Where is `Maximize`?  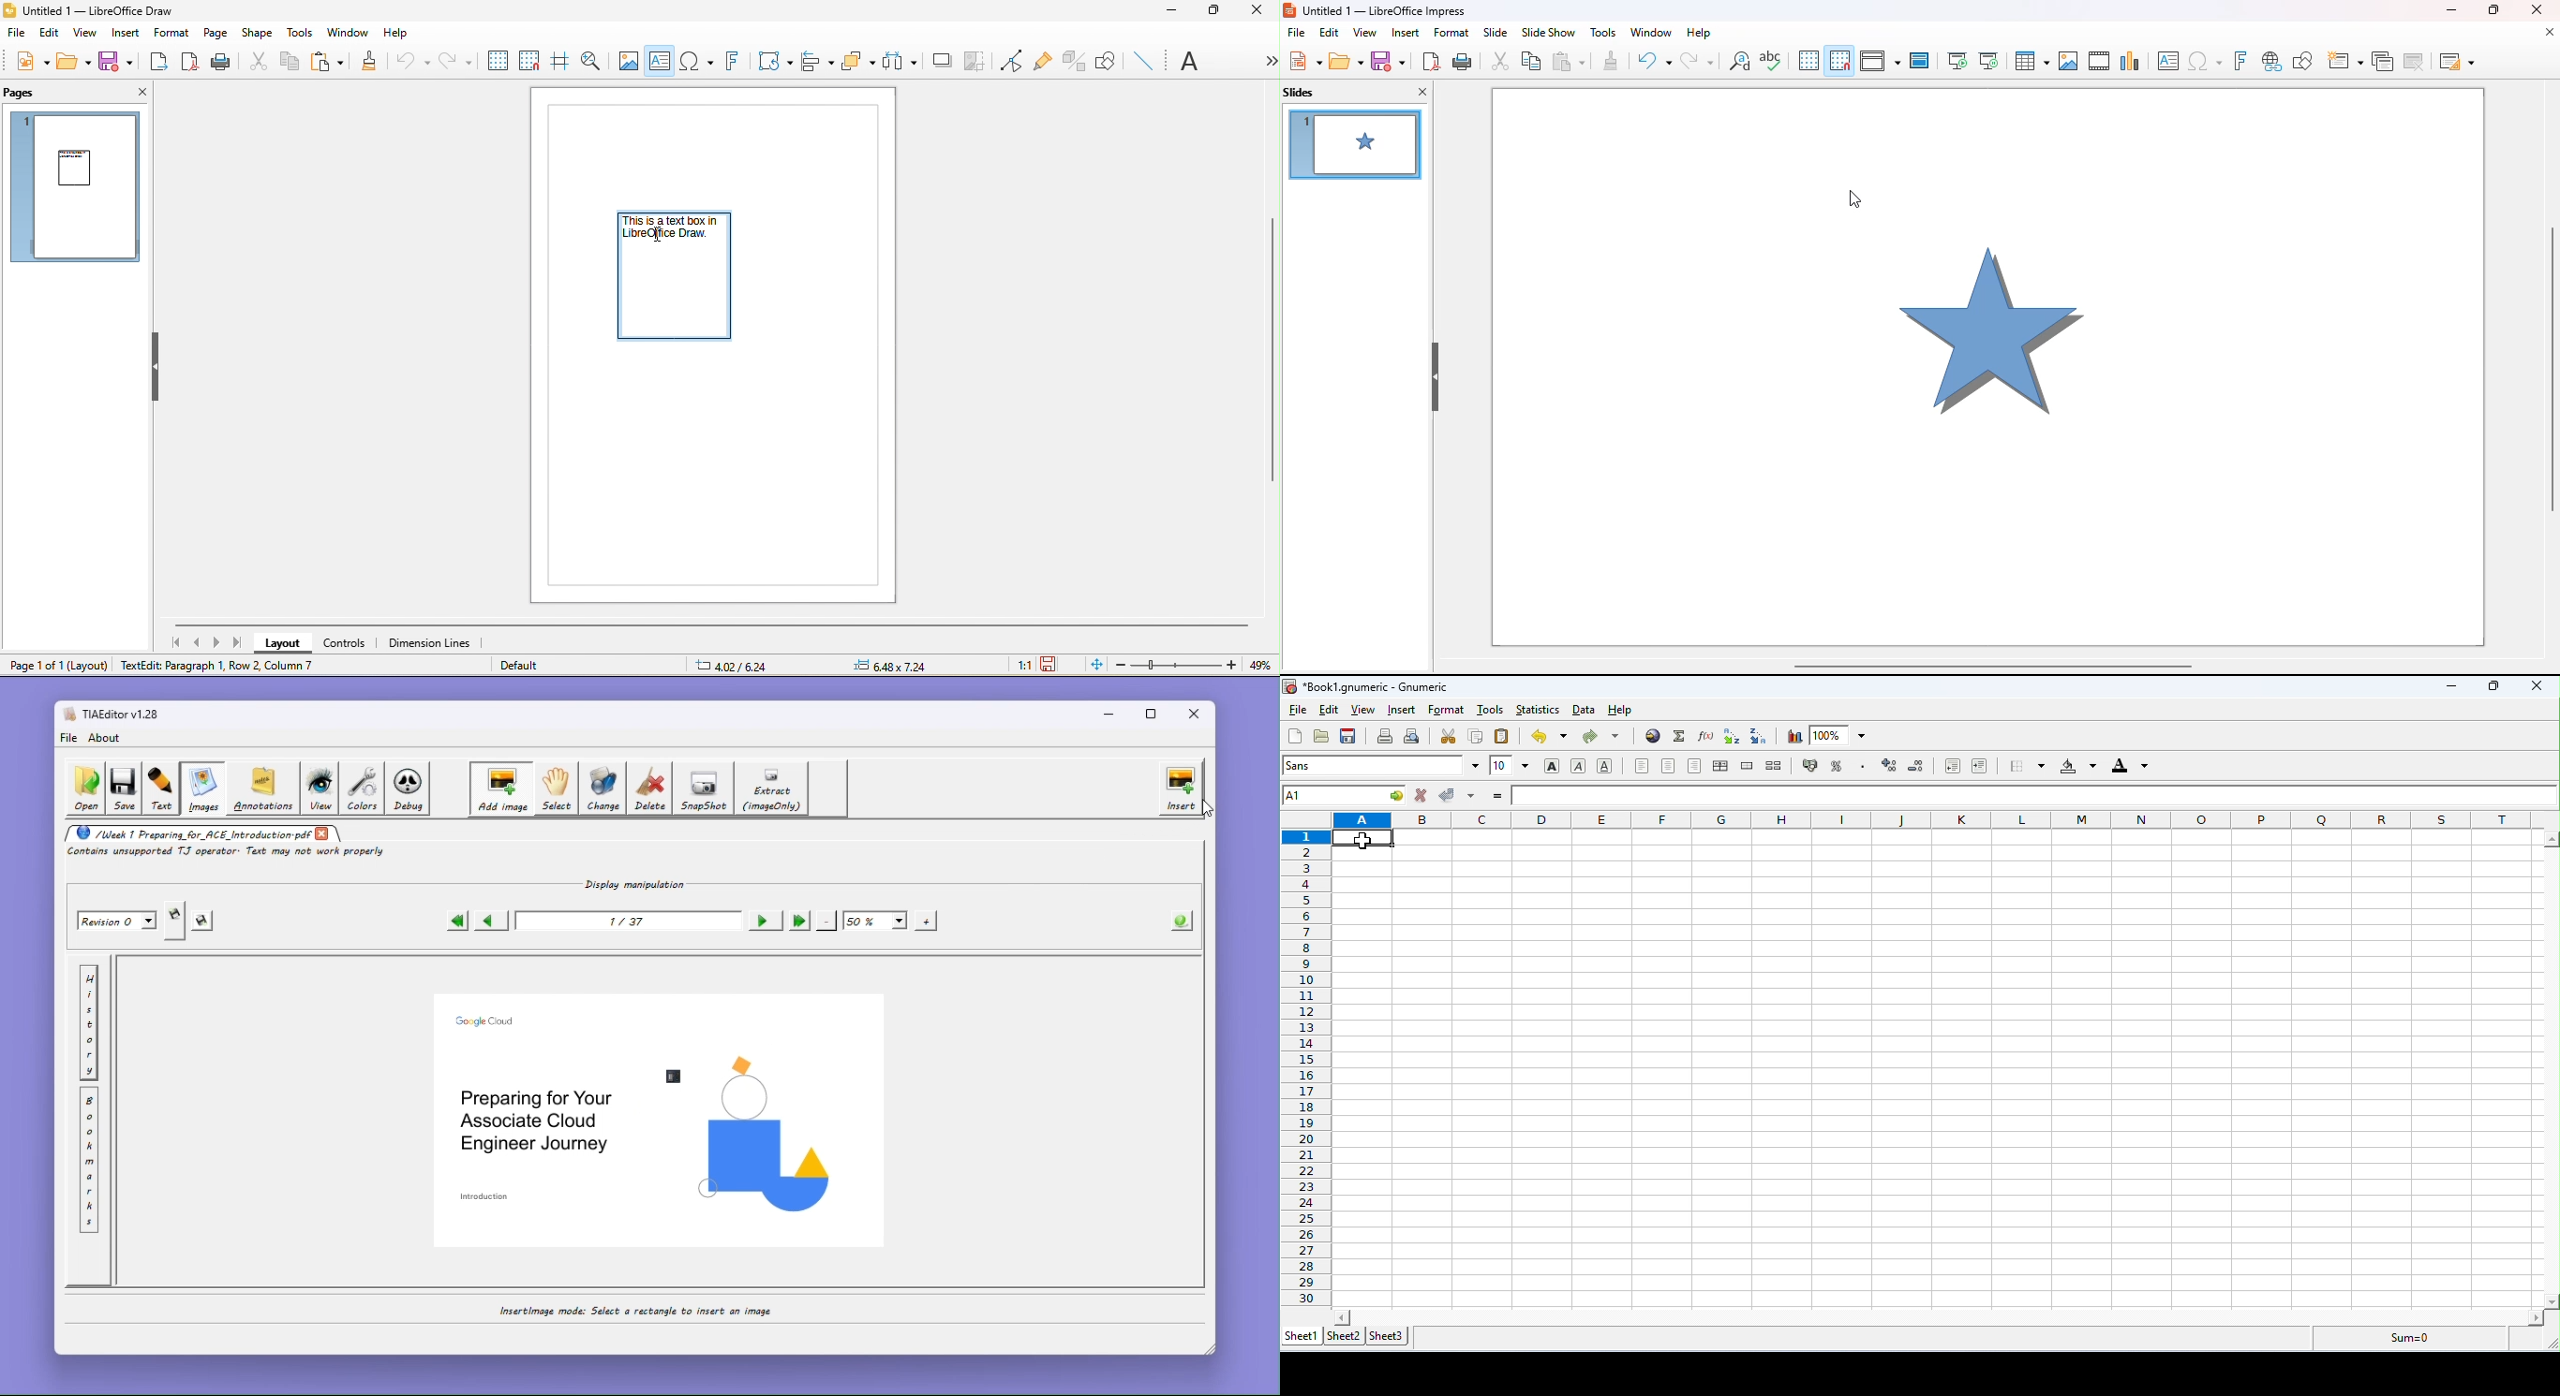 Maximize is located at coordinates (1155, 714).